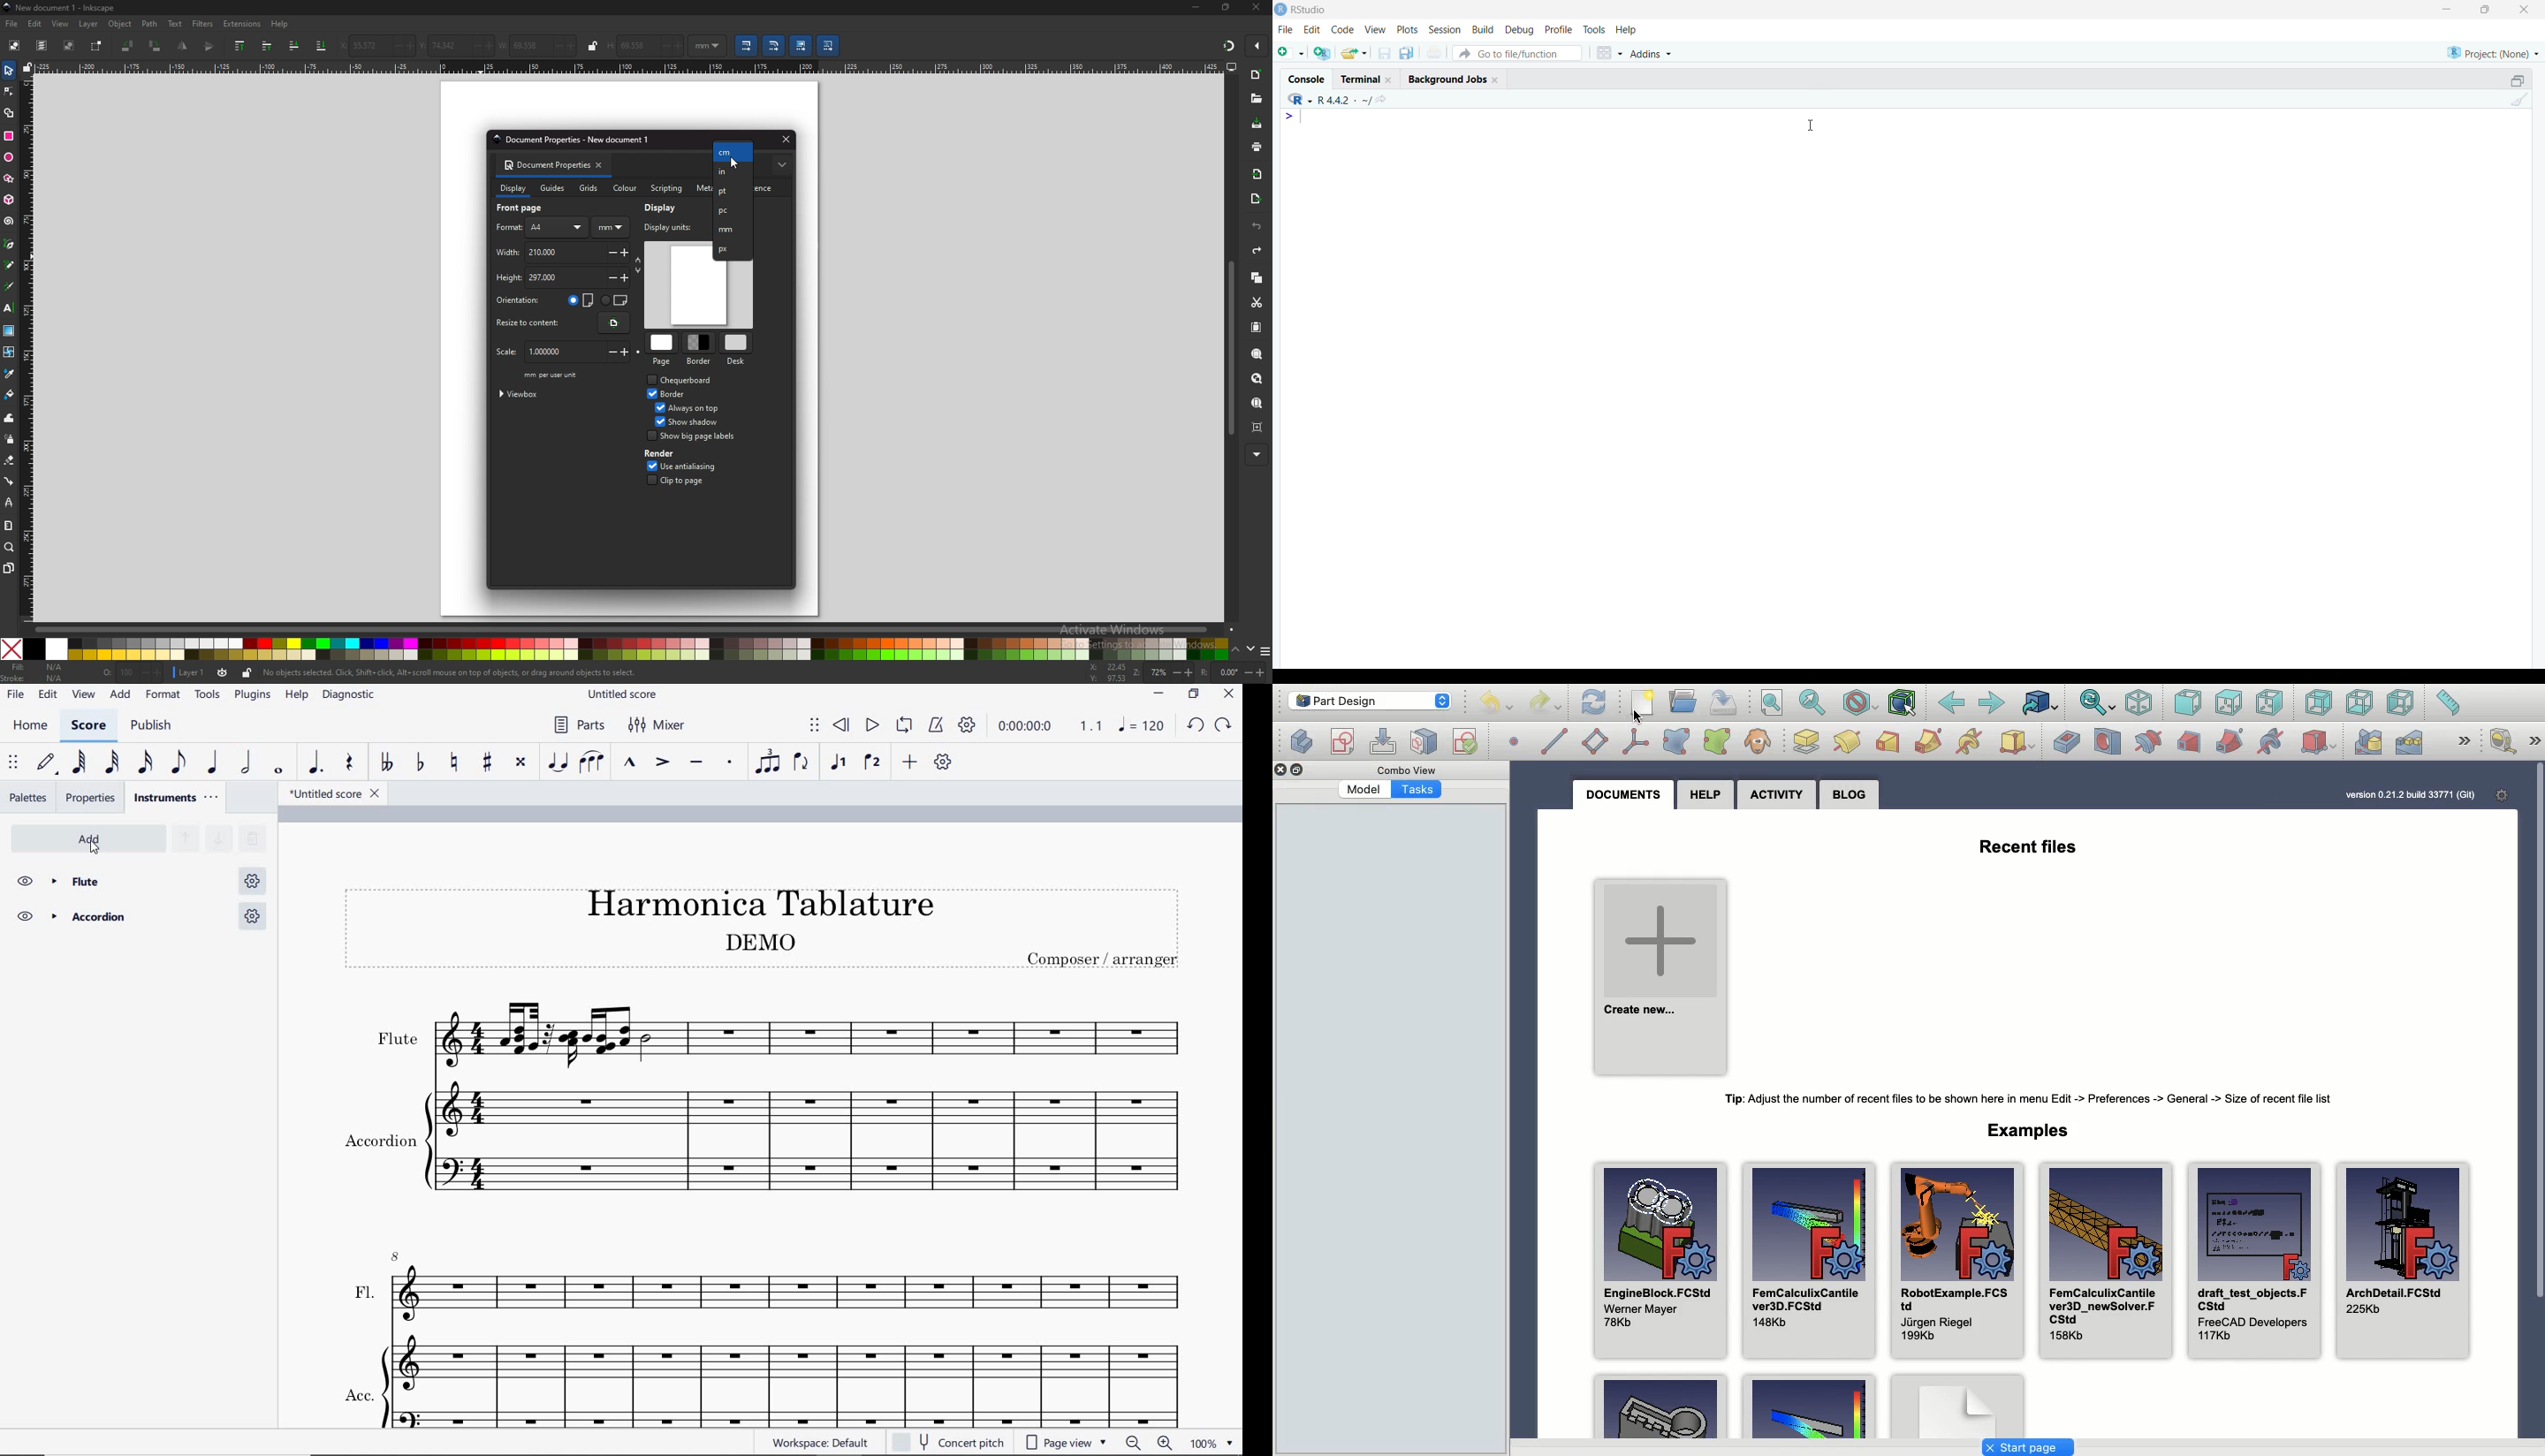  Describe the element at coordinates (935, 726) in the screenshot. I see `metronome` at that location.